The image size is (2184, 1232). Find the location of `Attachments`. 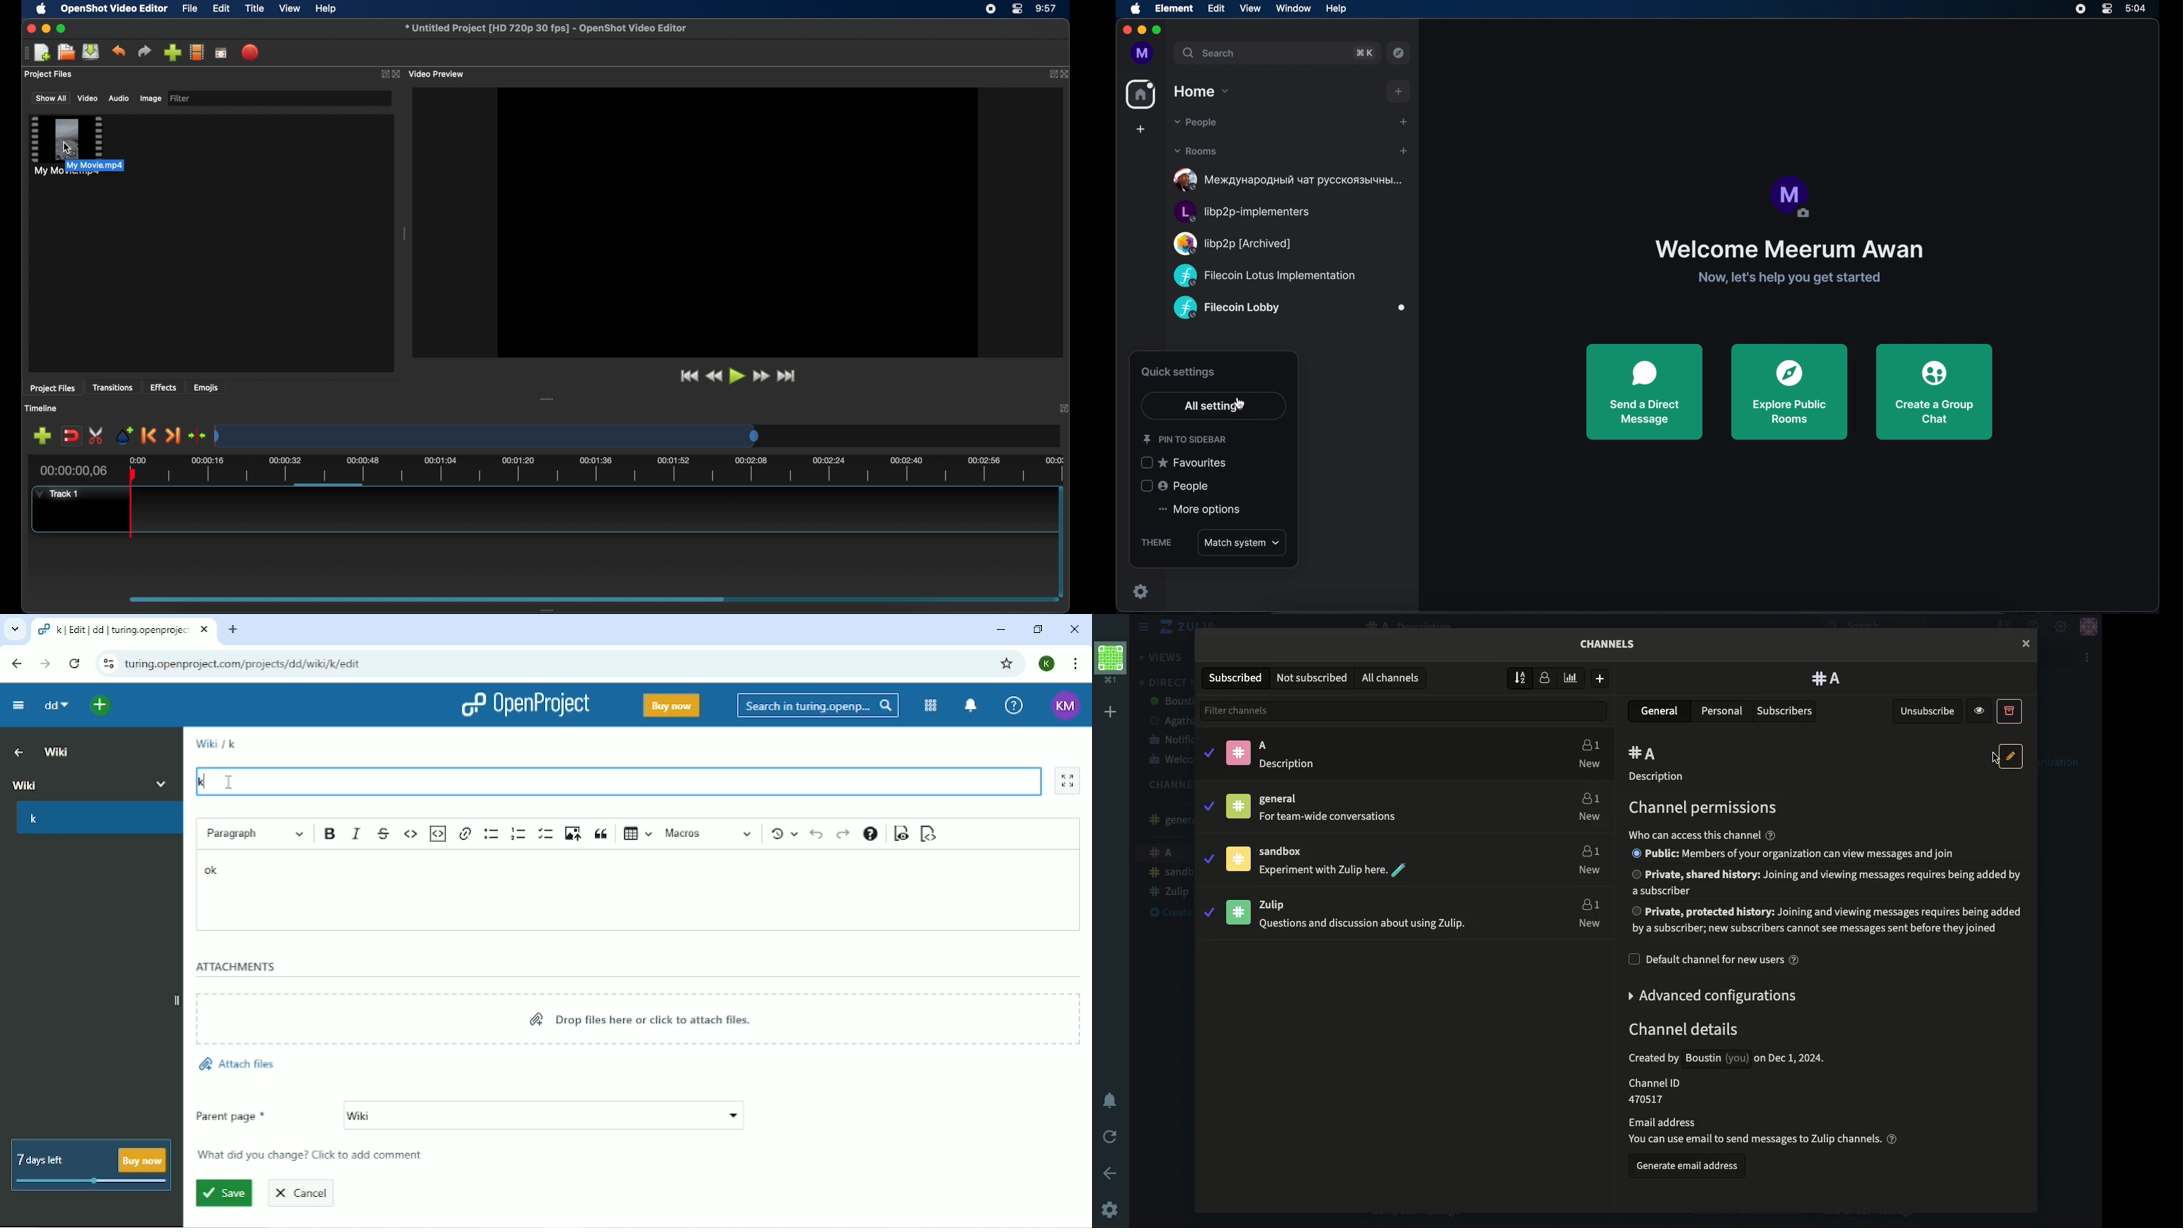

Attachments is located at coordinates (237, 966).